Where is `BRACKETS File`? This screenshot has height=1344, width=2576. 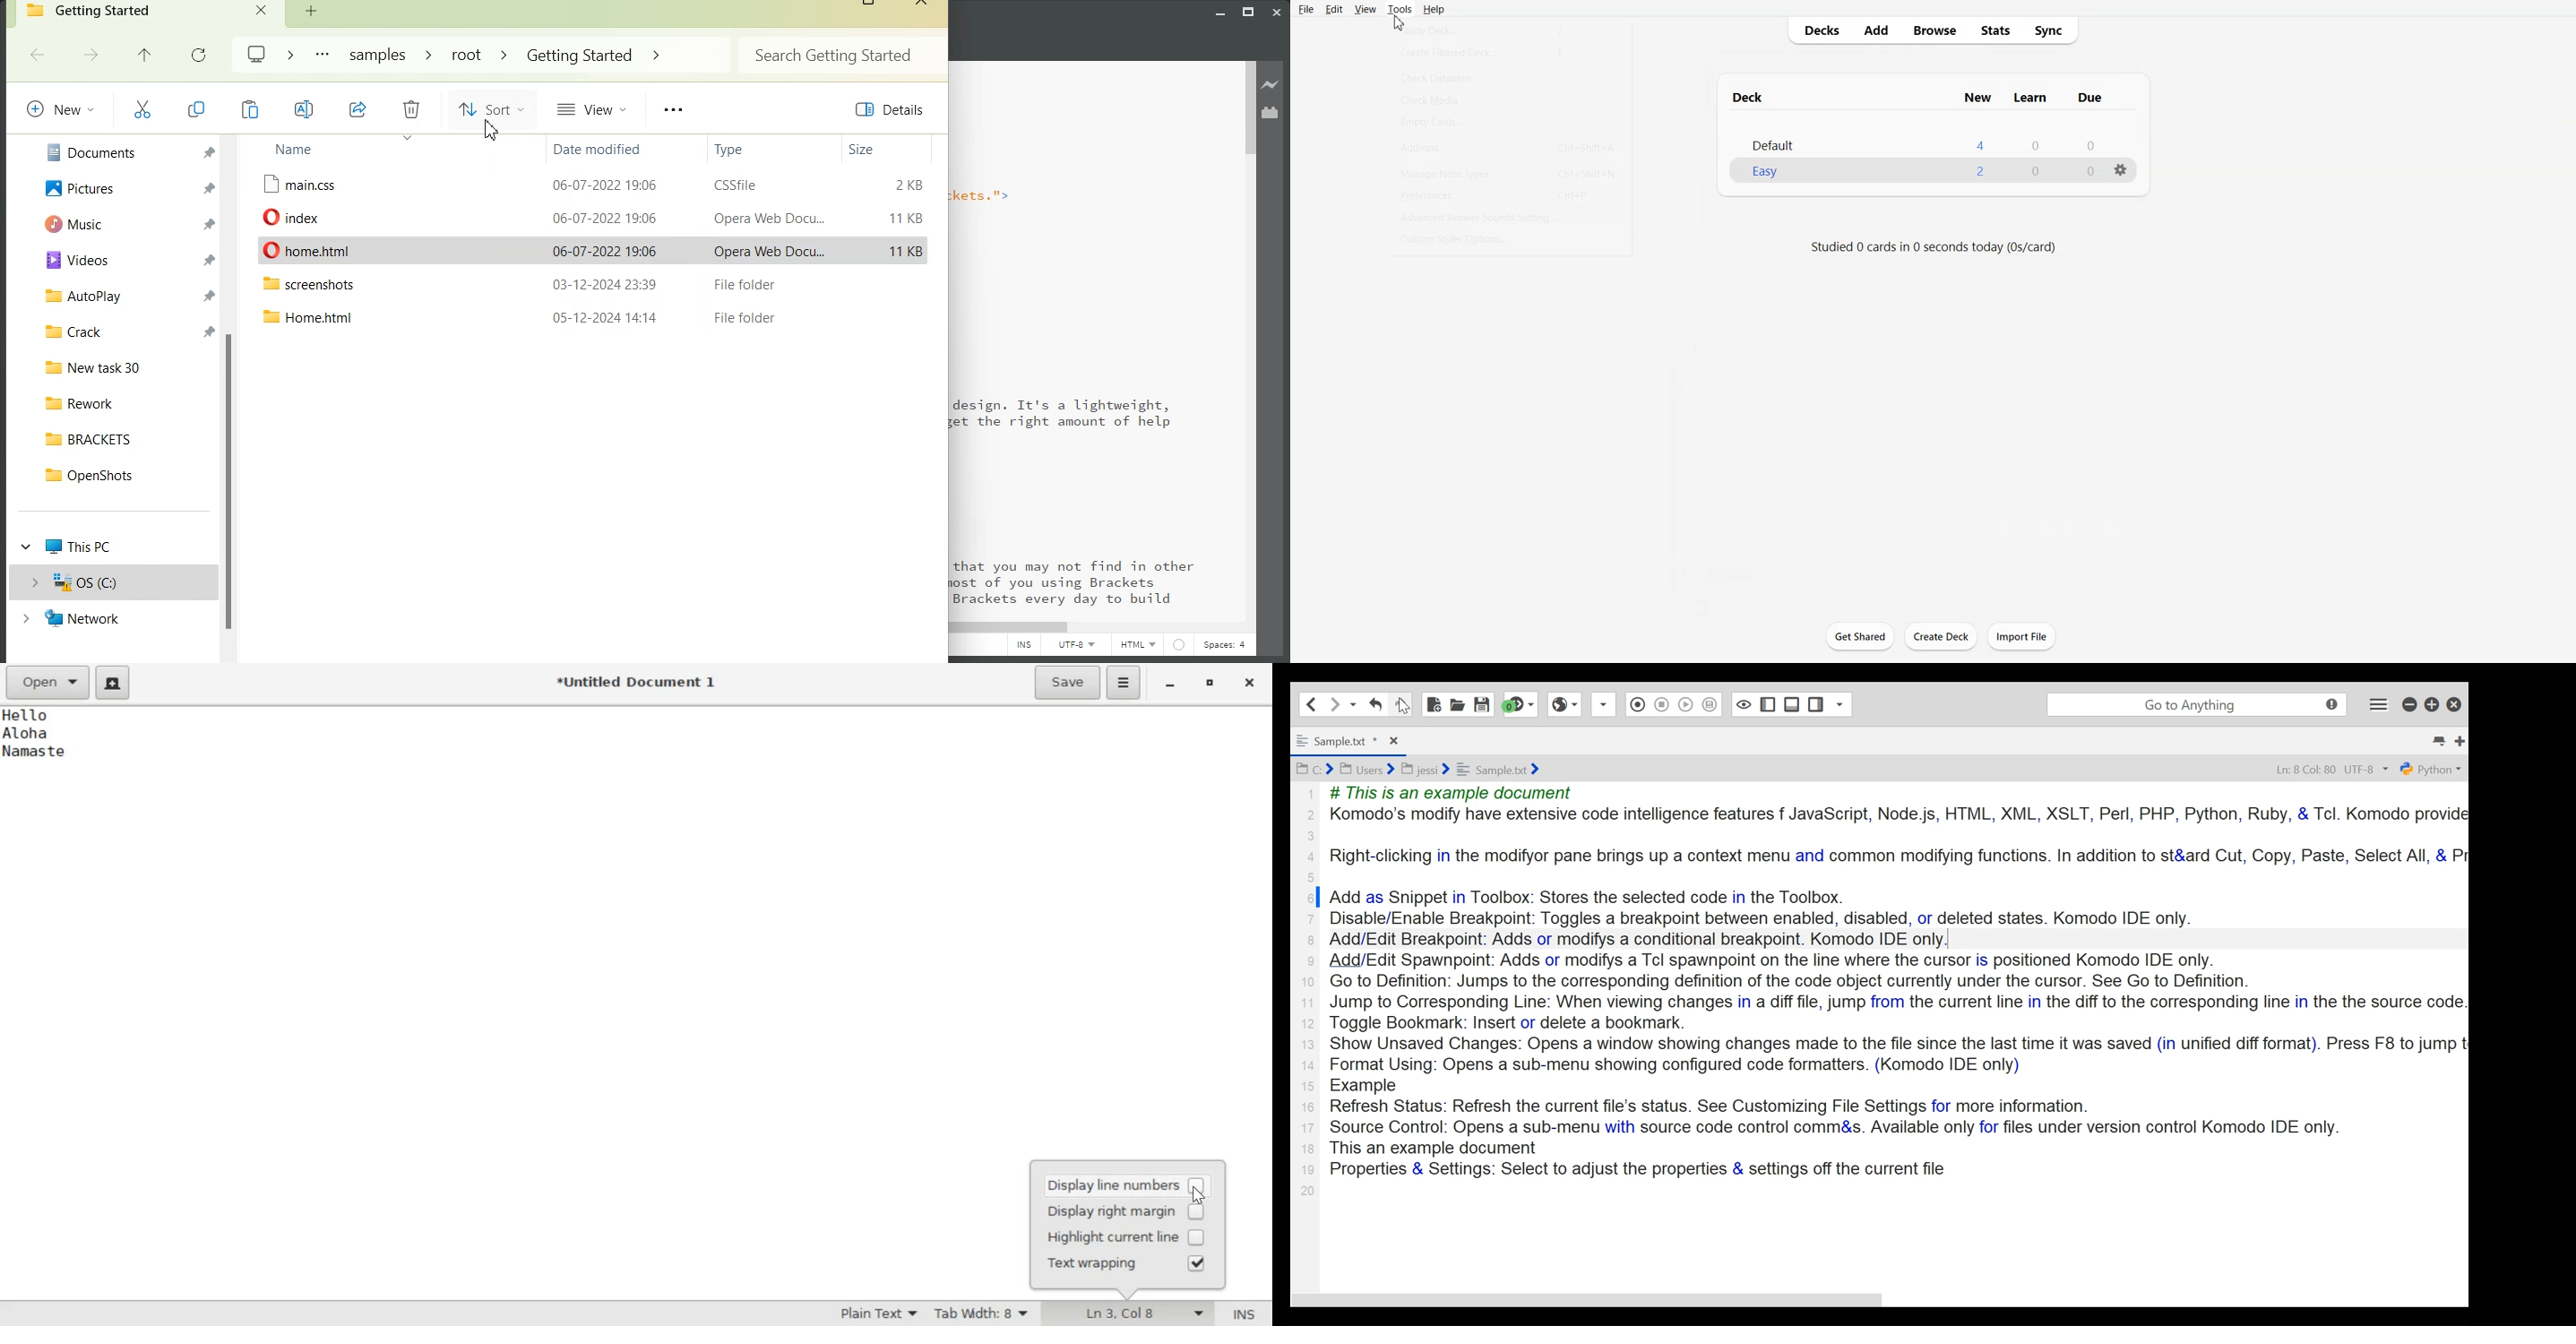 BRACKETS File is located at coordinates (125, 439).